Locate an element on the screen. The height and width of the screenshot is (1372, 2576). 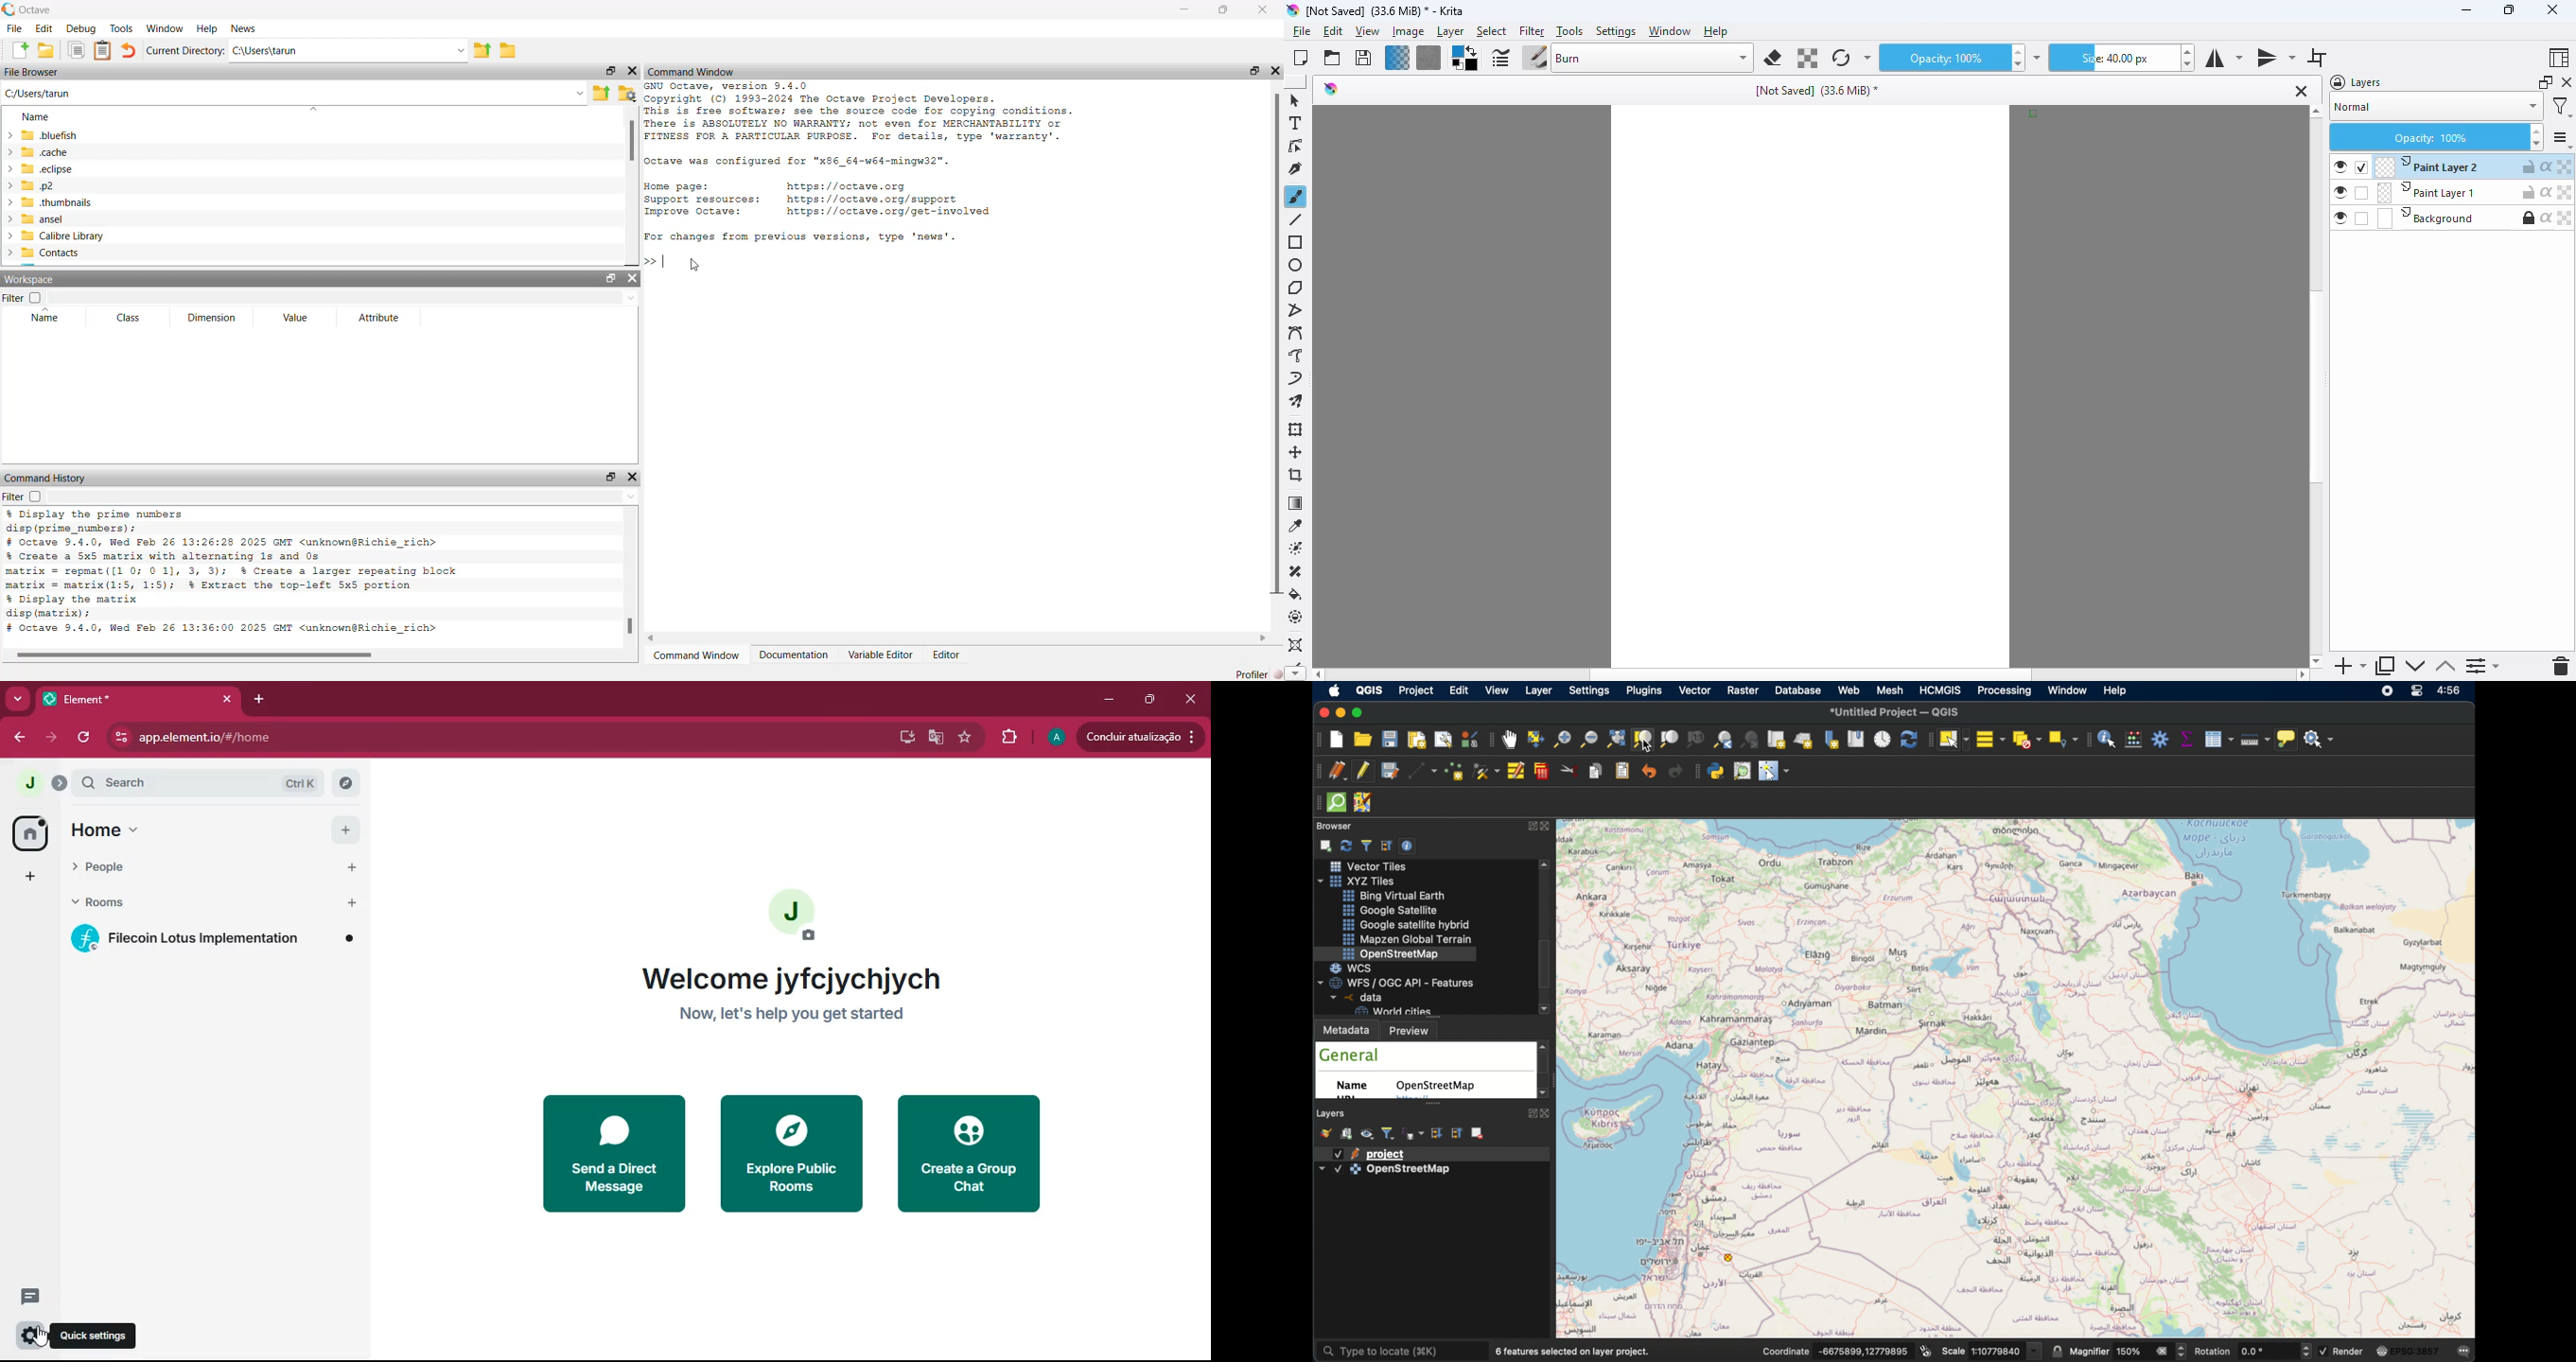
selected is located at coordinates (2361, 167).